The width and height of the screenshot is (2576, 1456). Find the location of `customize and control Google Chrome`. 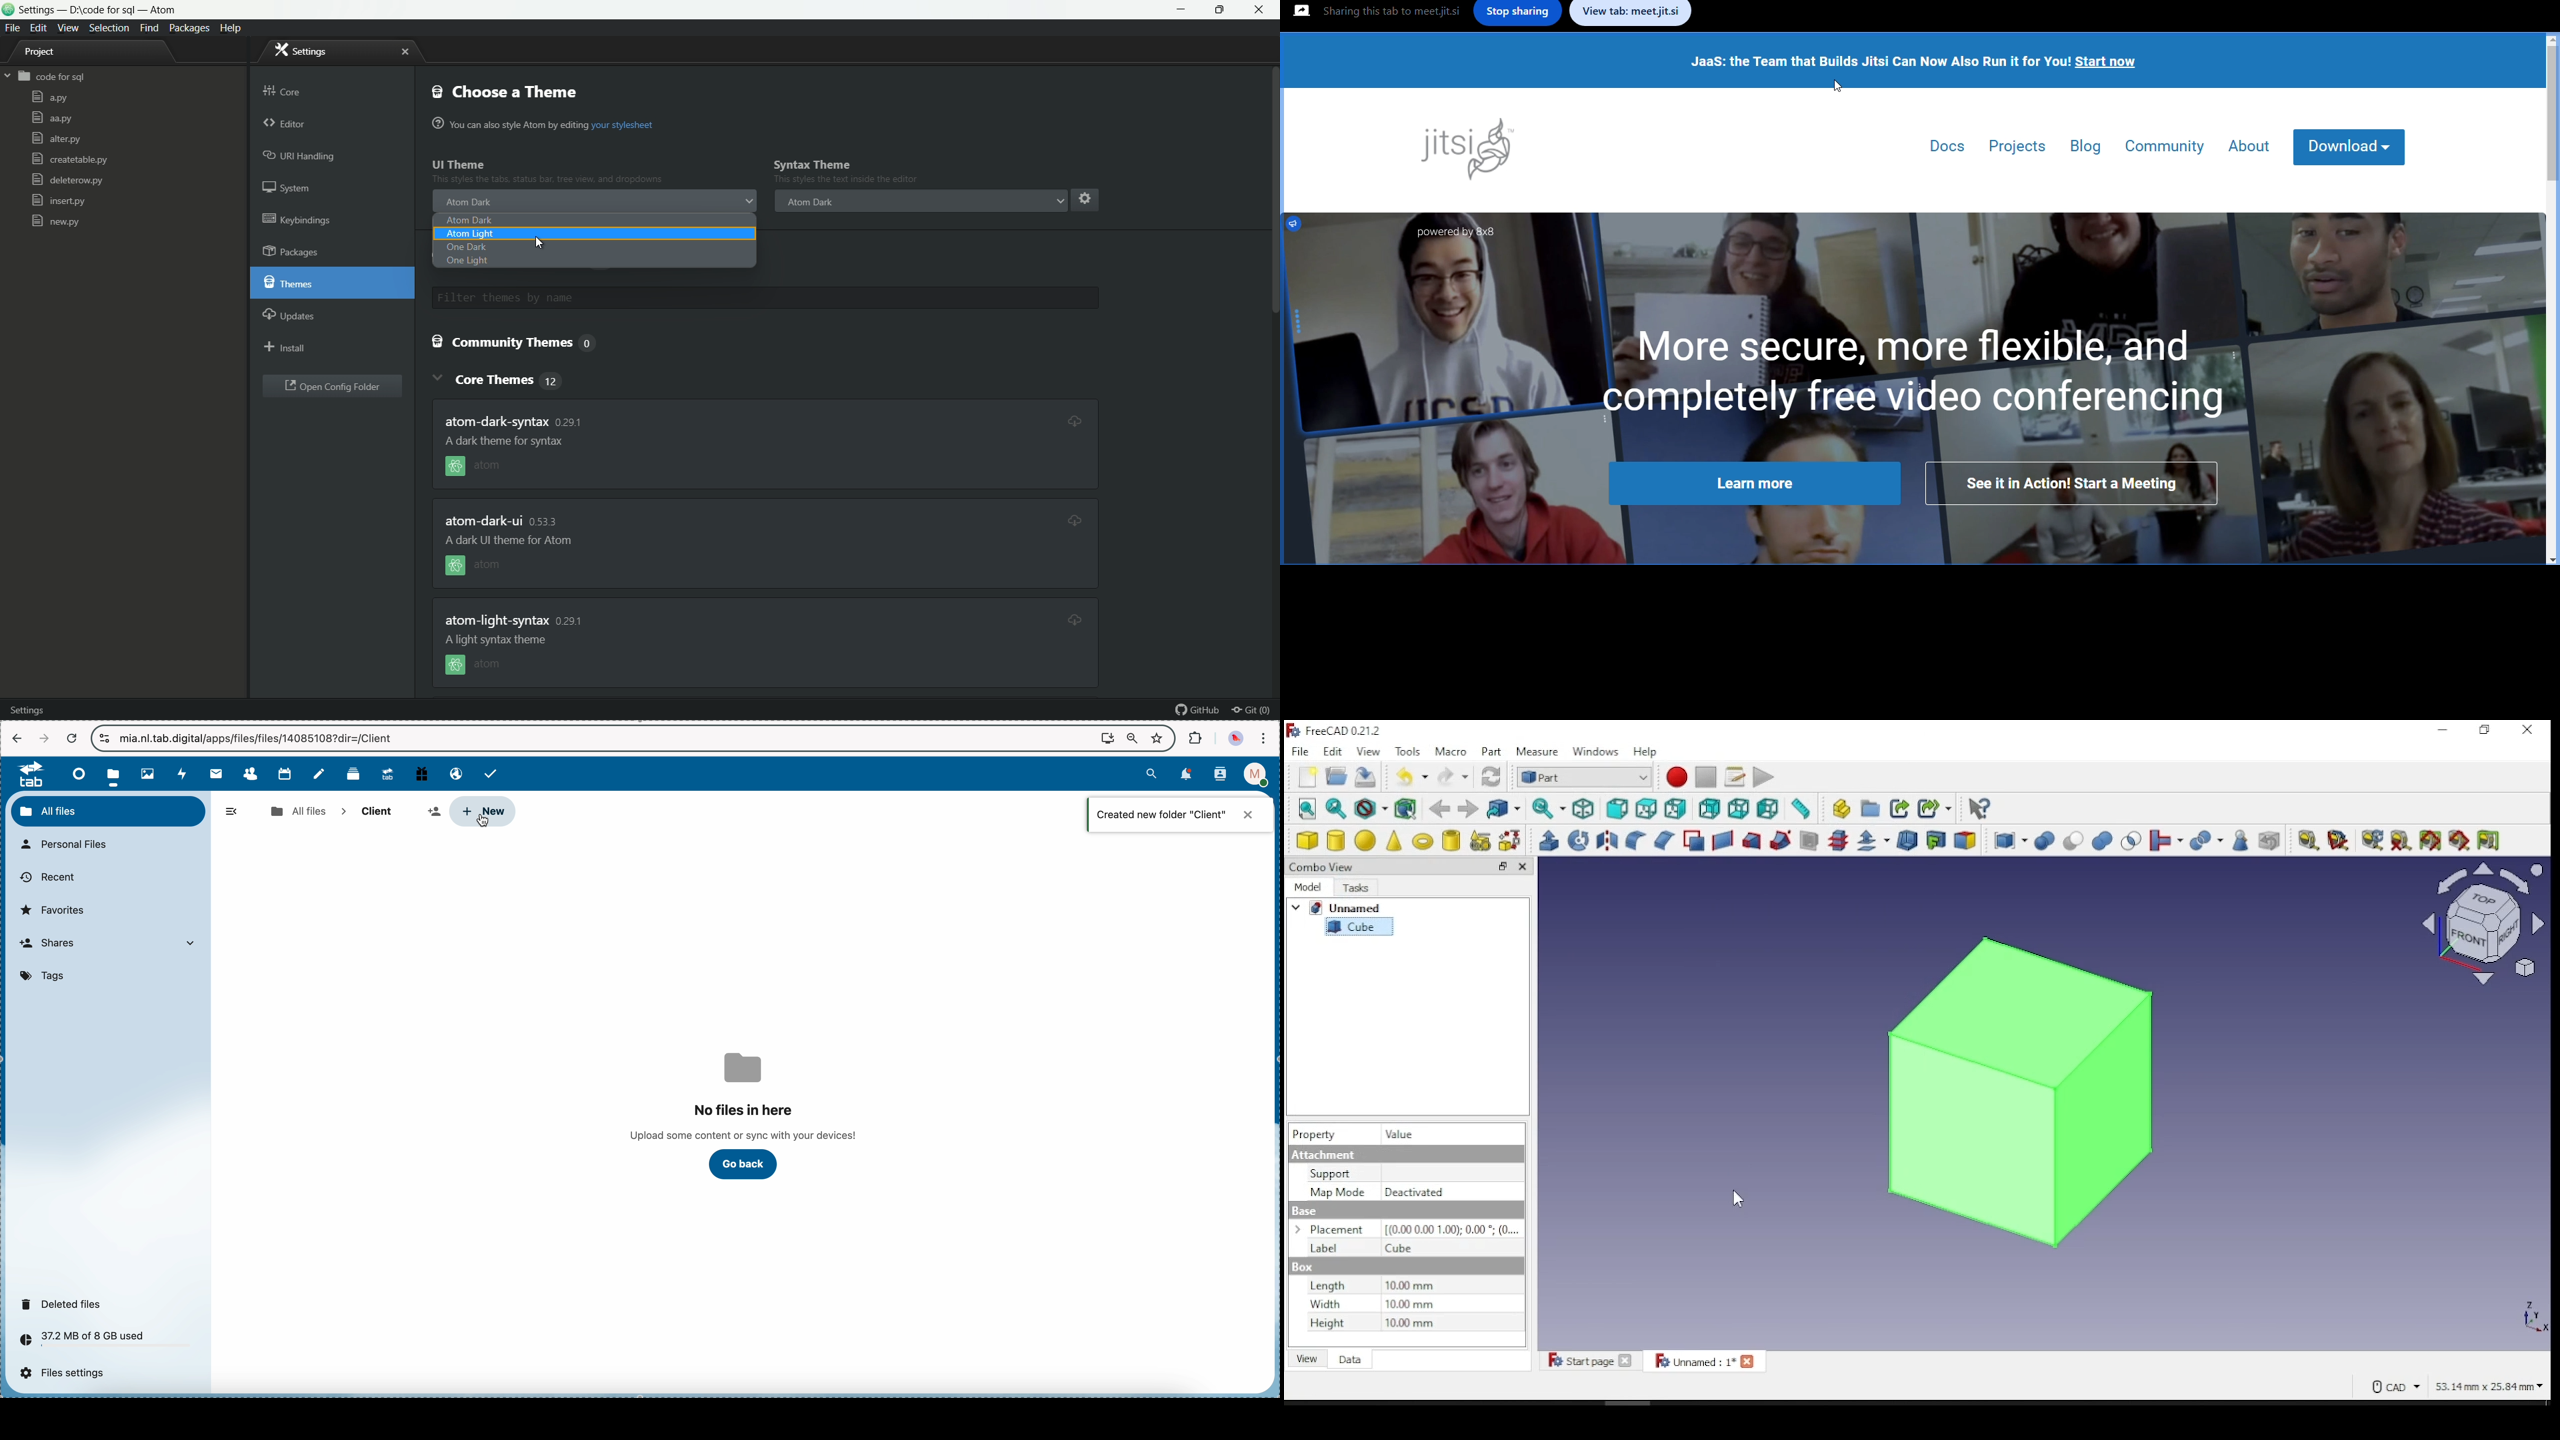

customize and control Google Chrome is located at coordinates (1262, 738).